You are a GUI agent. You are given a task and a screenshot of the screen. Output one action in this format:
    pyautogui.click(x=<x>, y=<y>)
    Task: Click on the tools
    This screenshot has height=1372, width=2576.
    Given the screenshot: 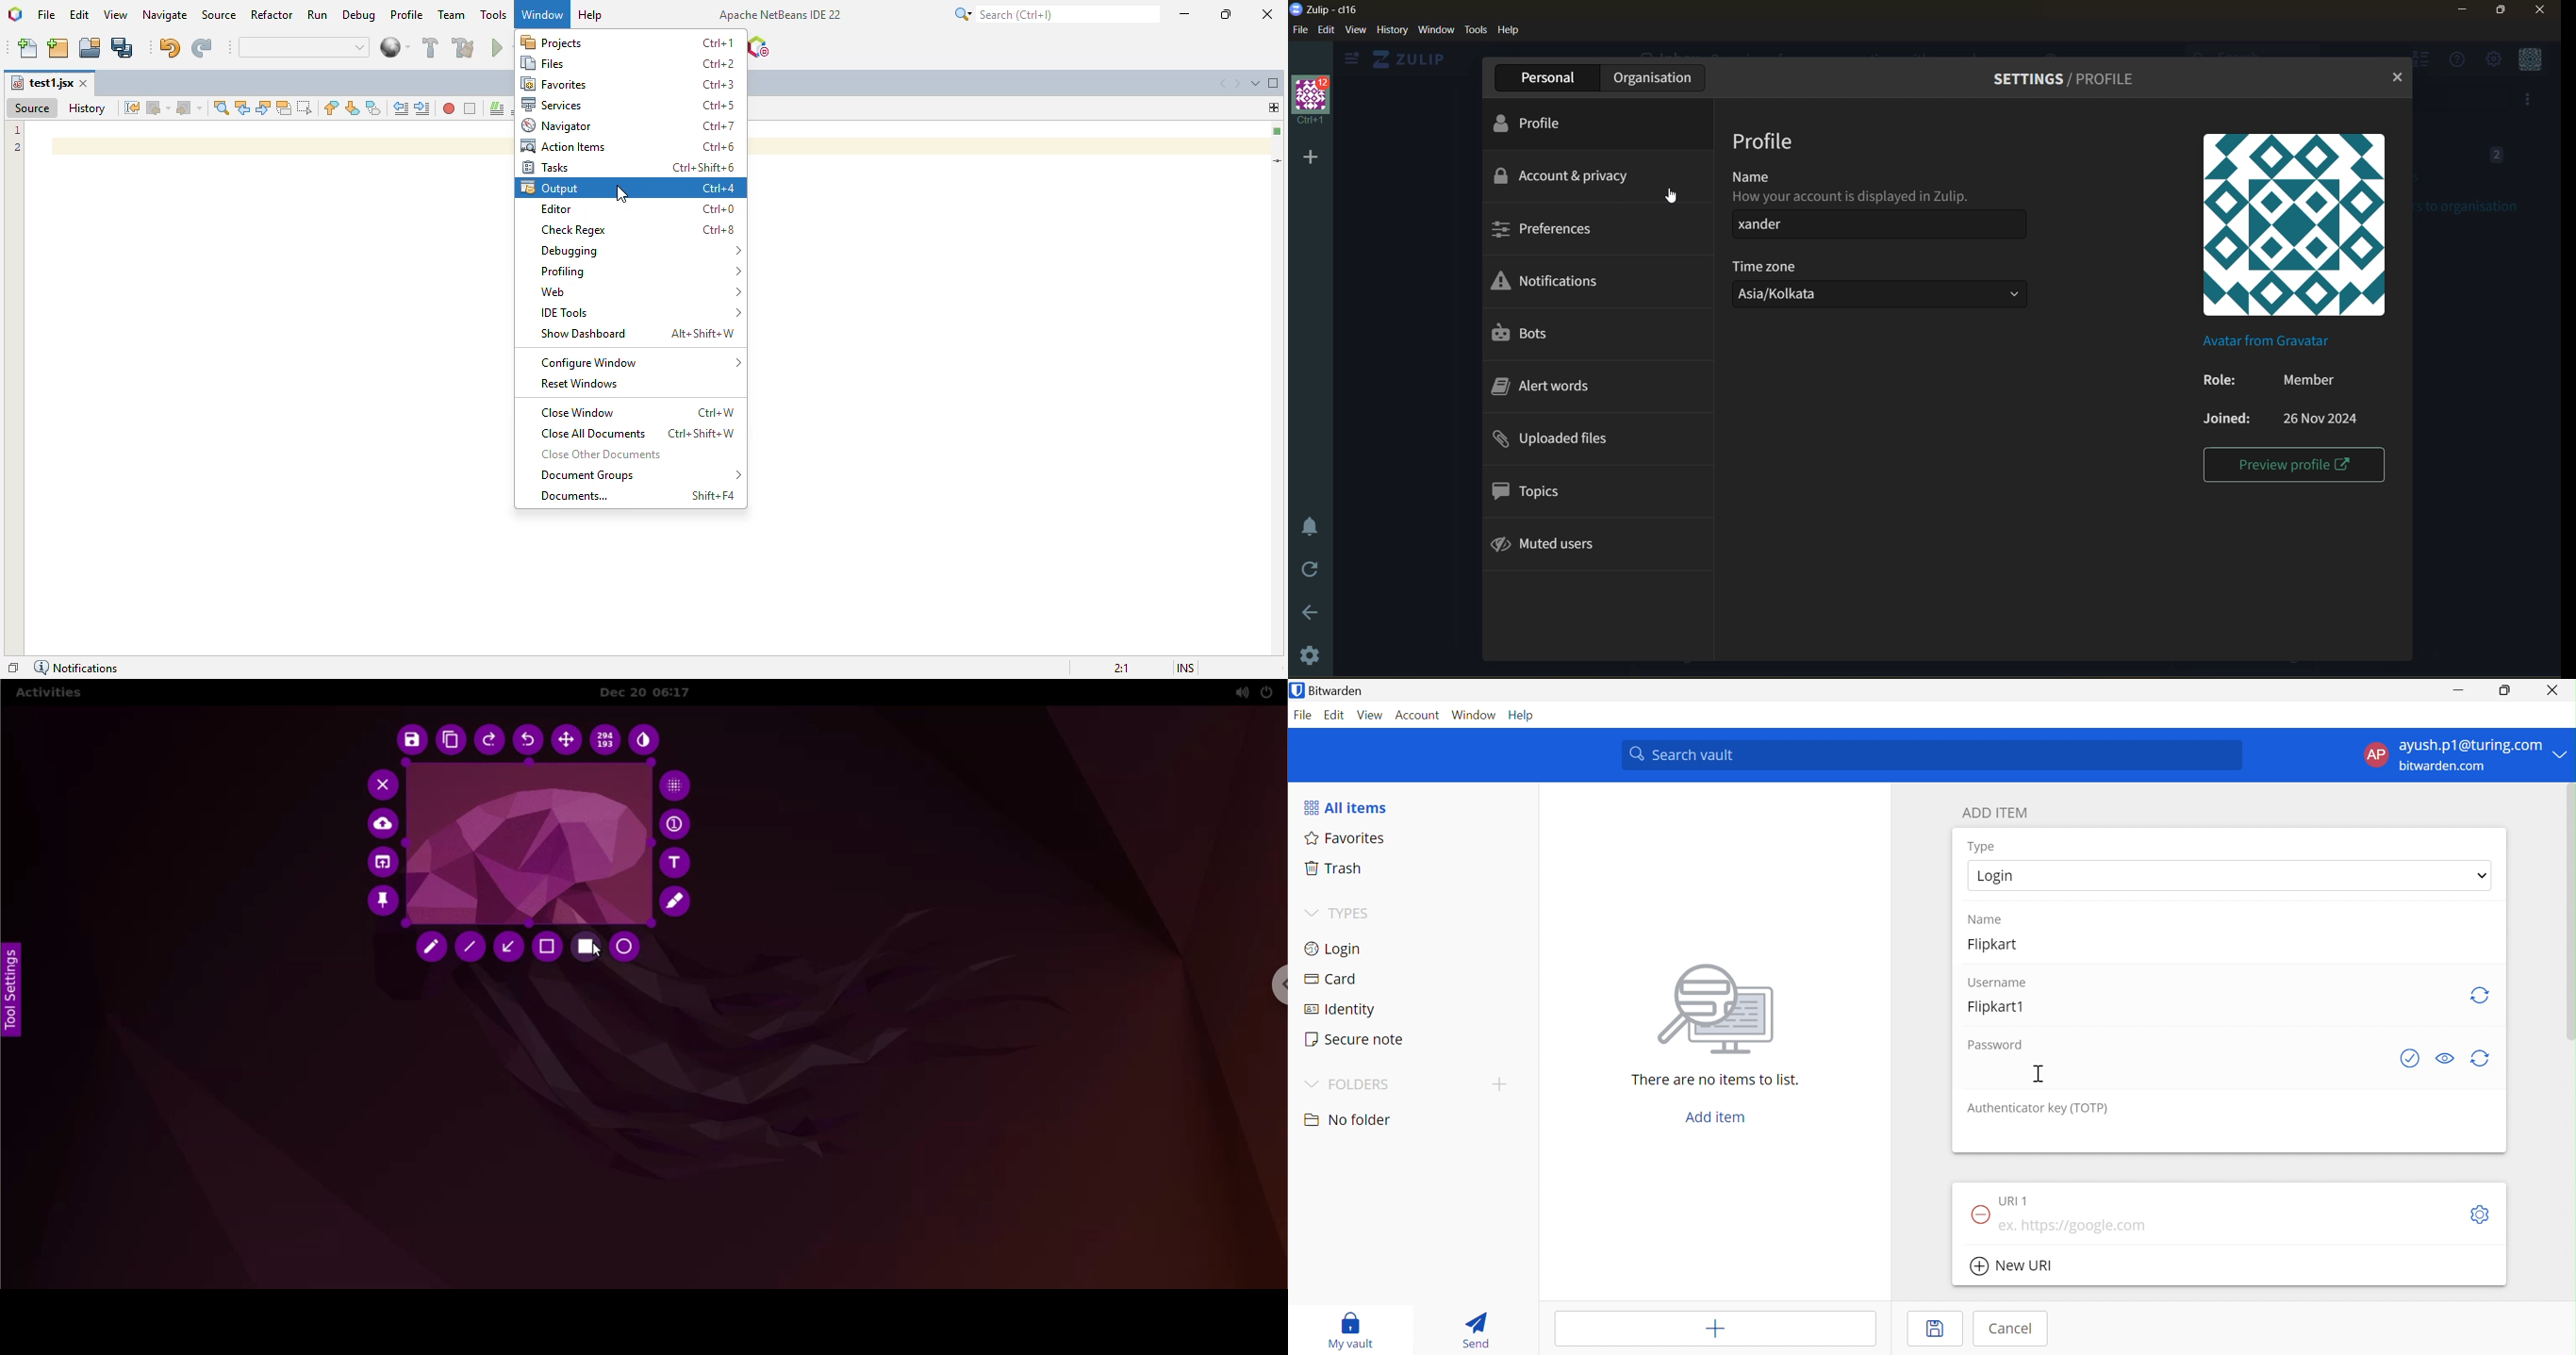 What is the action you would take?
    pyautogui.click(x=1476, y=30)
    